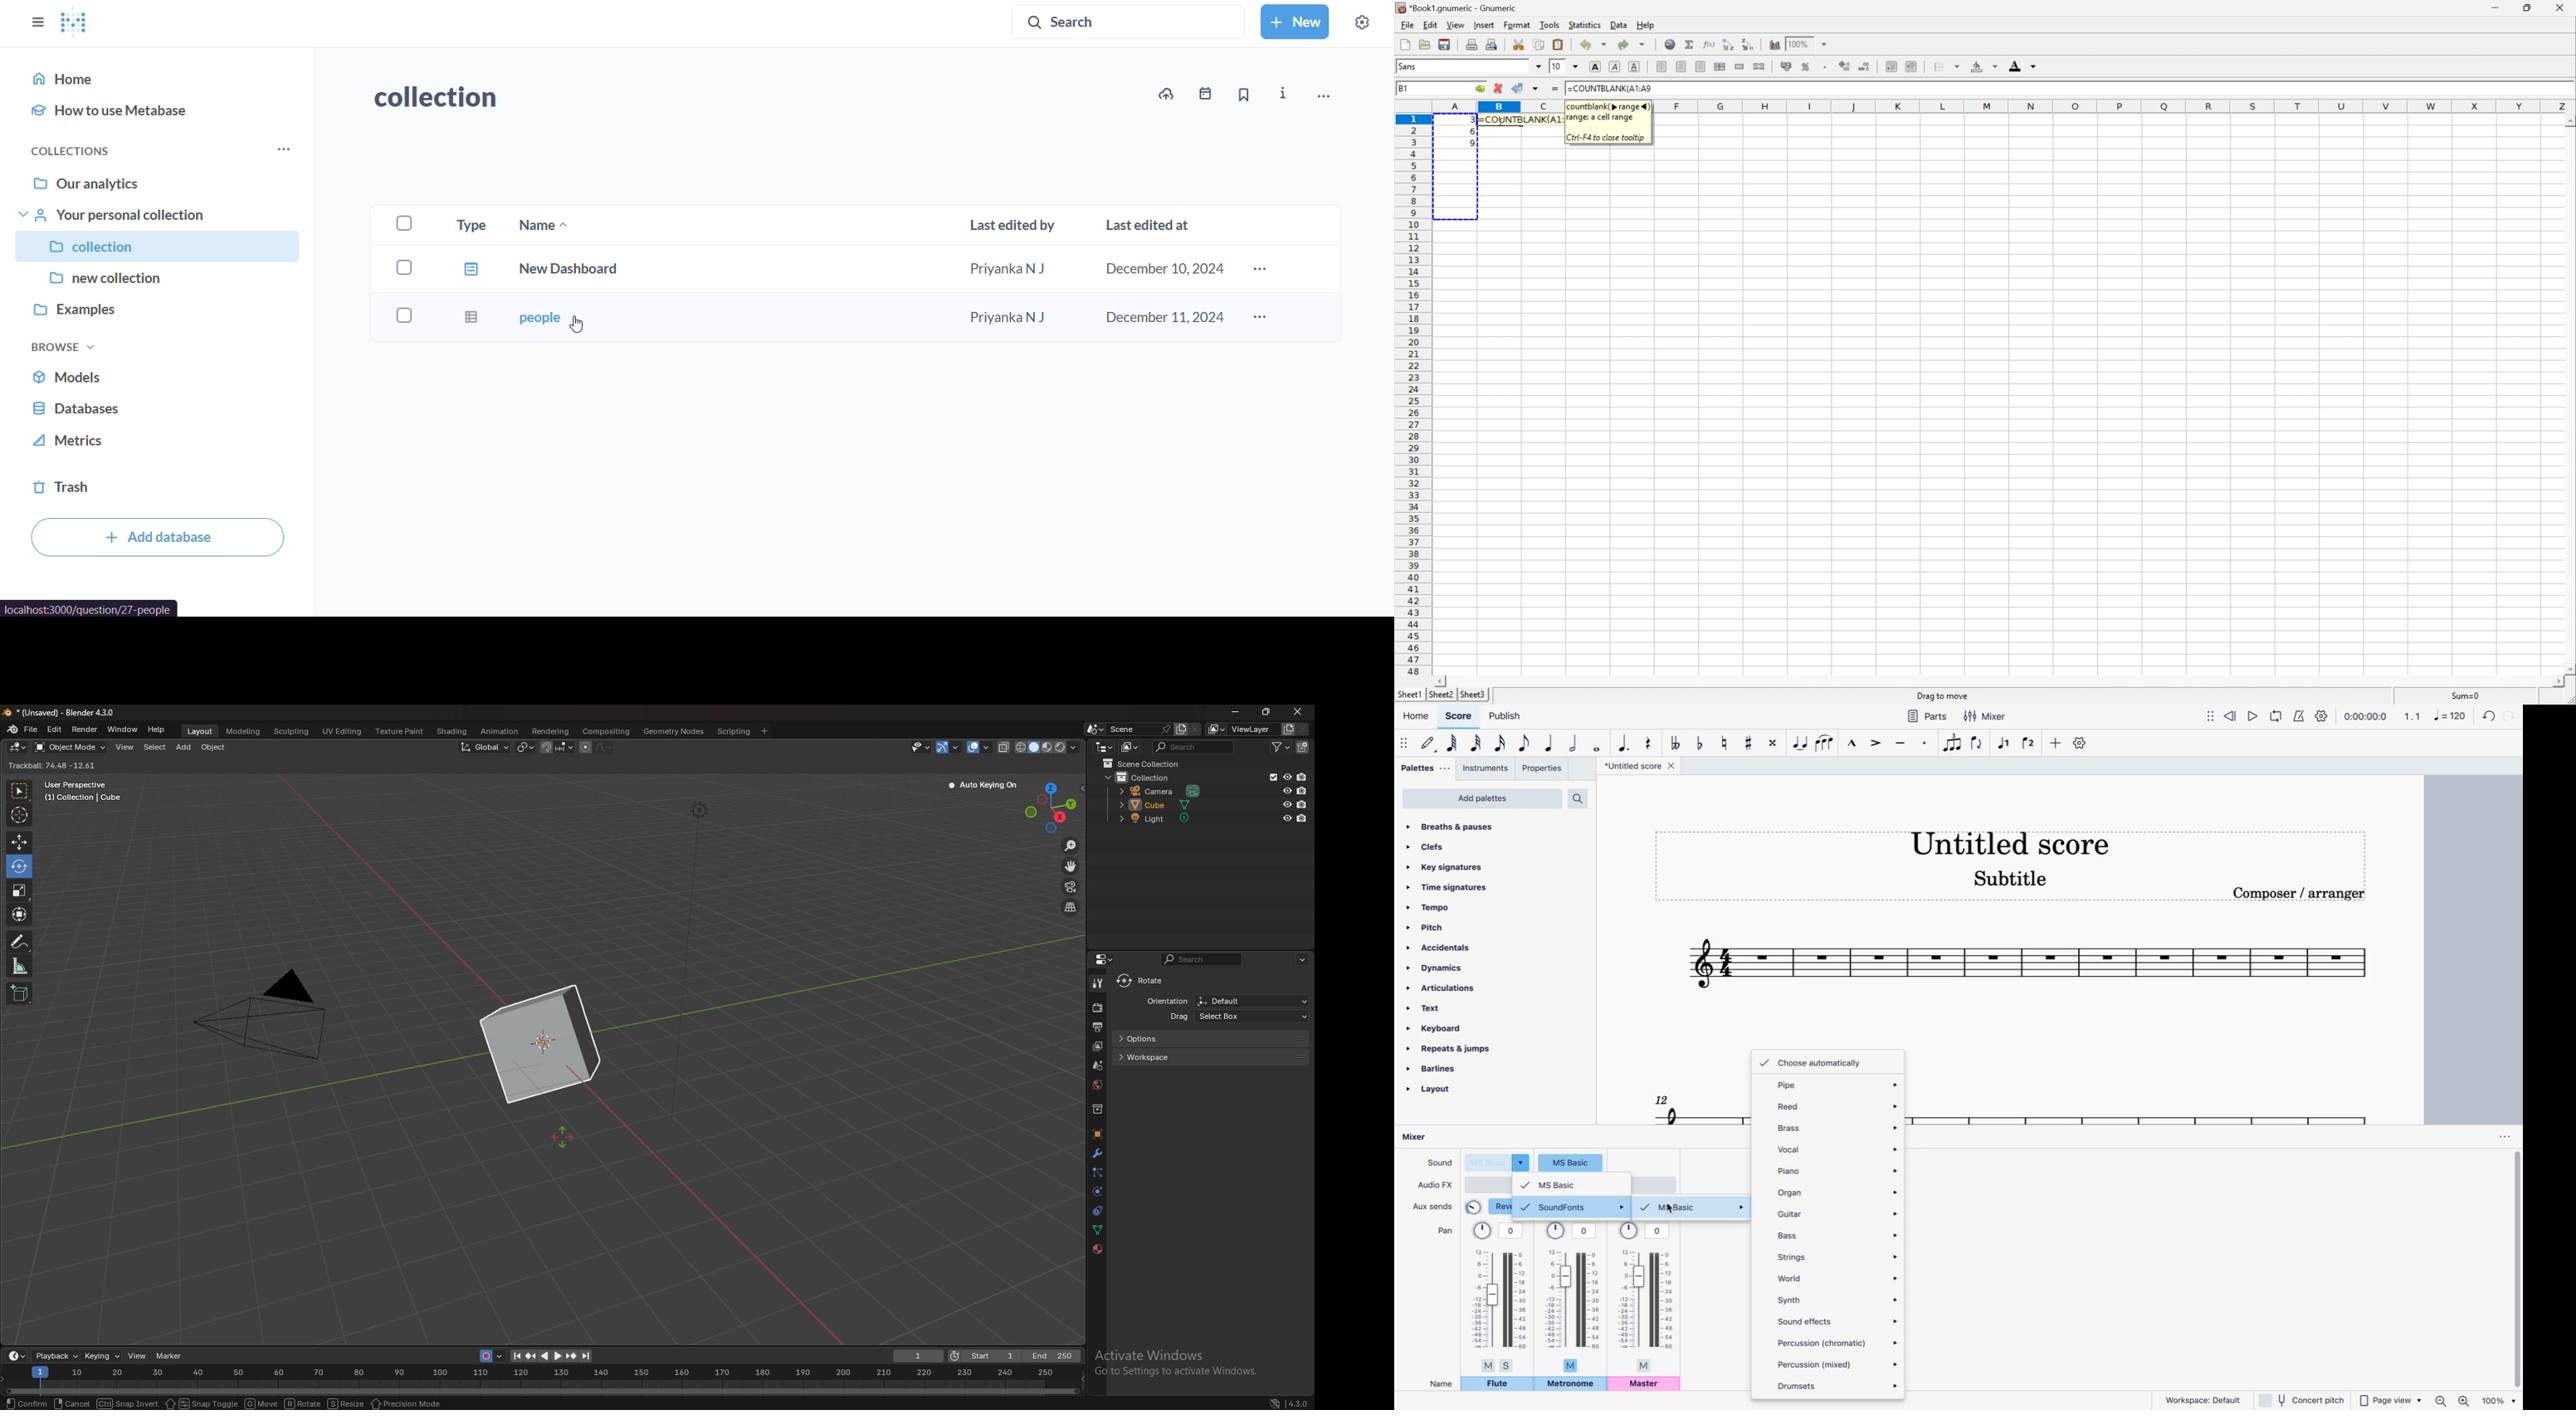 Image resolution: width=2576 pixels, height=1428 pixels. What do you see at coordinates (1537, 89) in the screenshot?
I see `Accept changes in multiple cells` at bounding box center [1537, 89].